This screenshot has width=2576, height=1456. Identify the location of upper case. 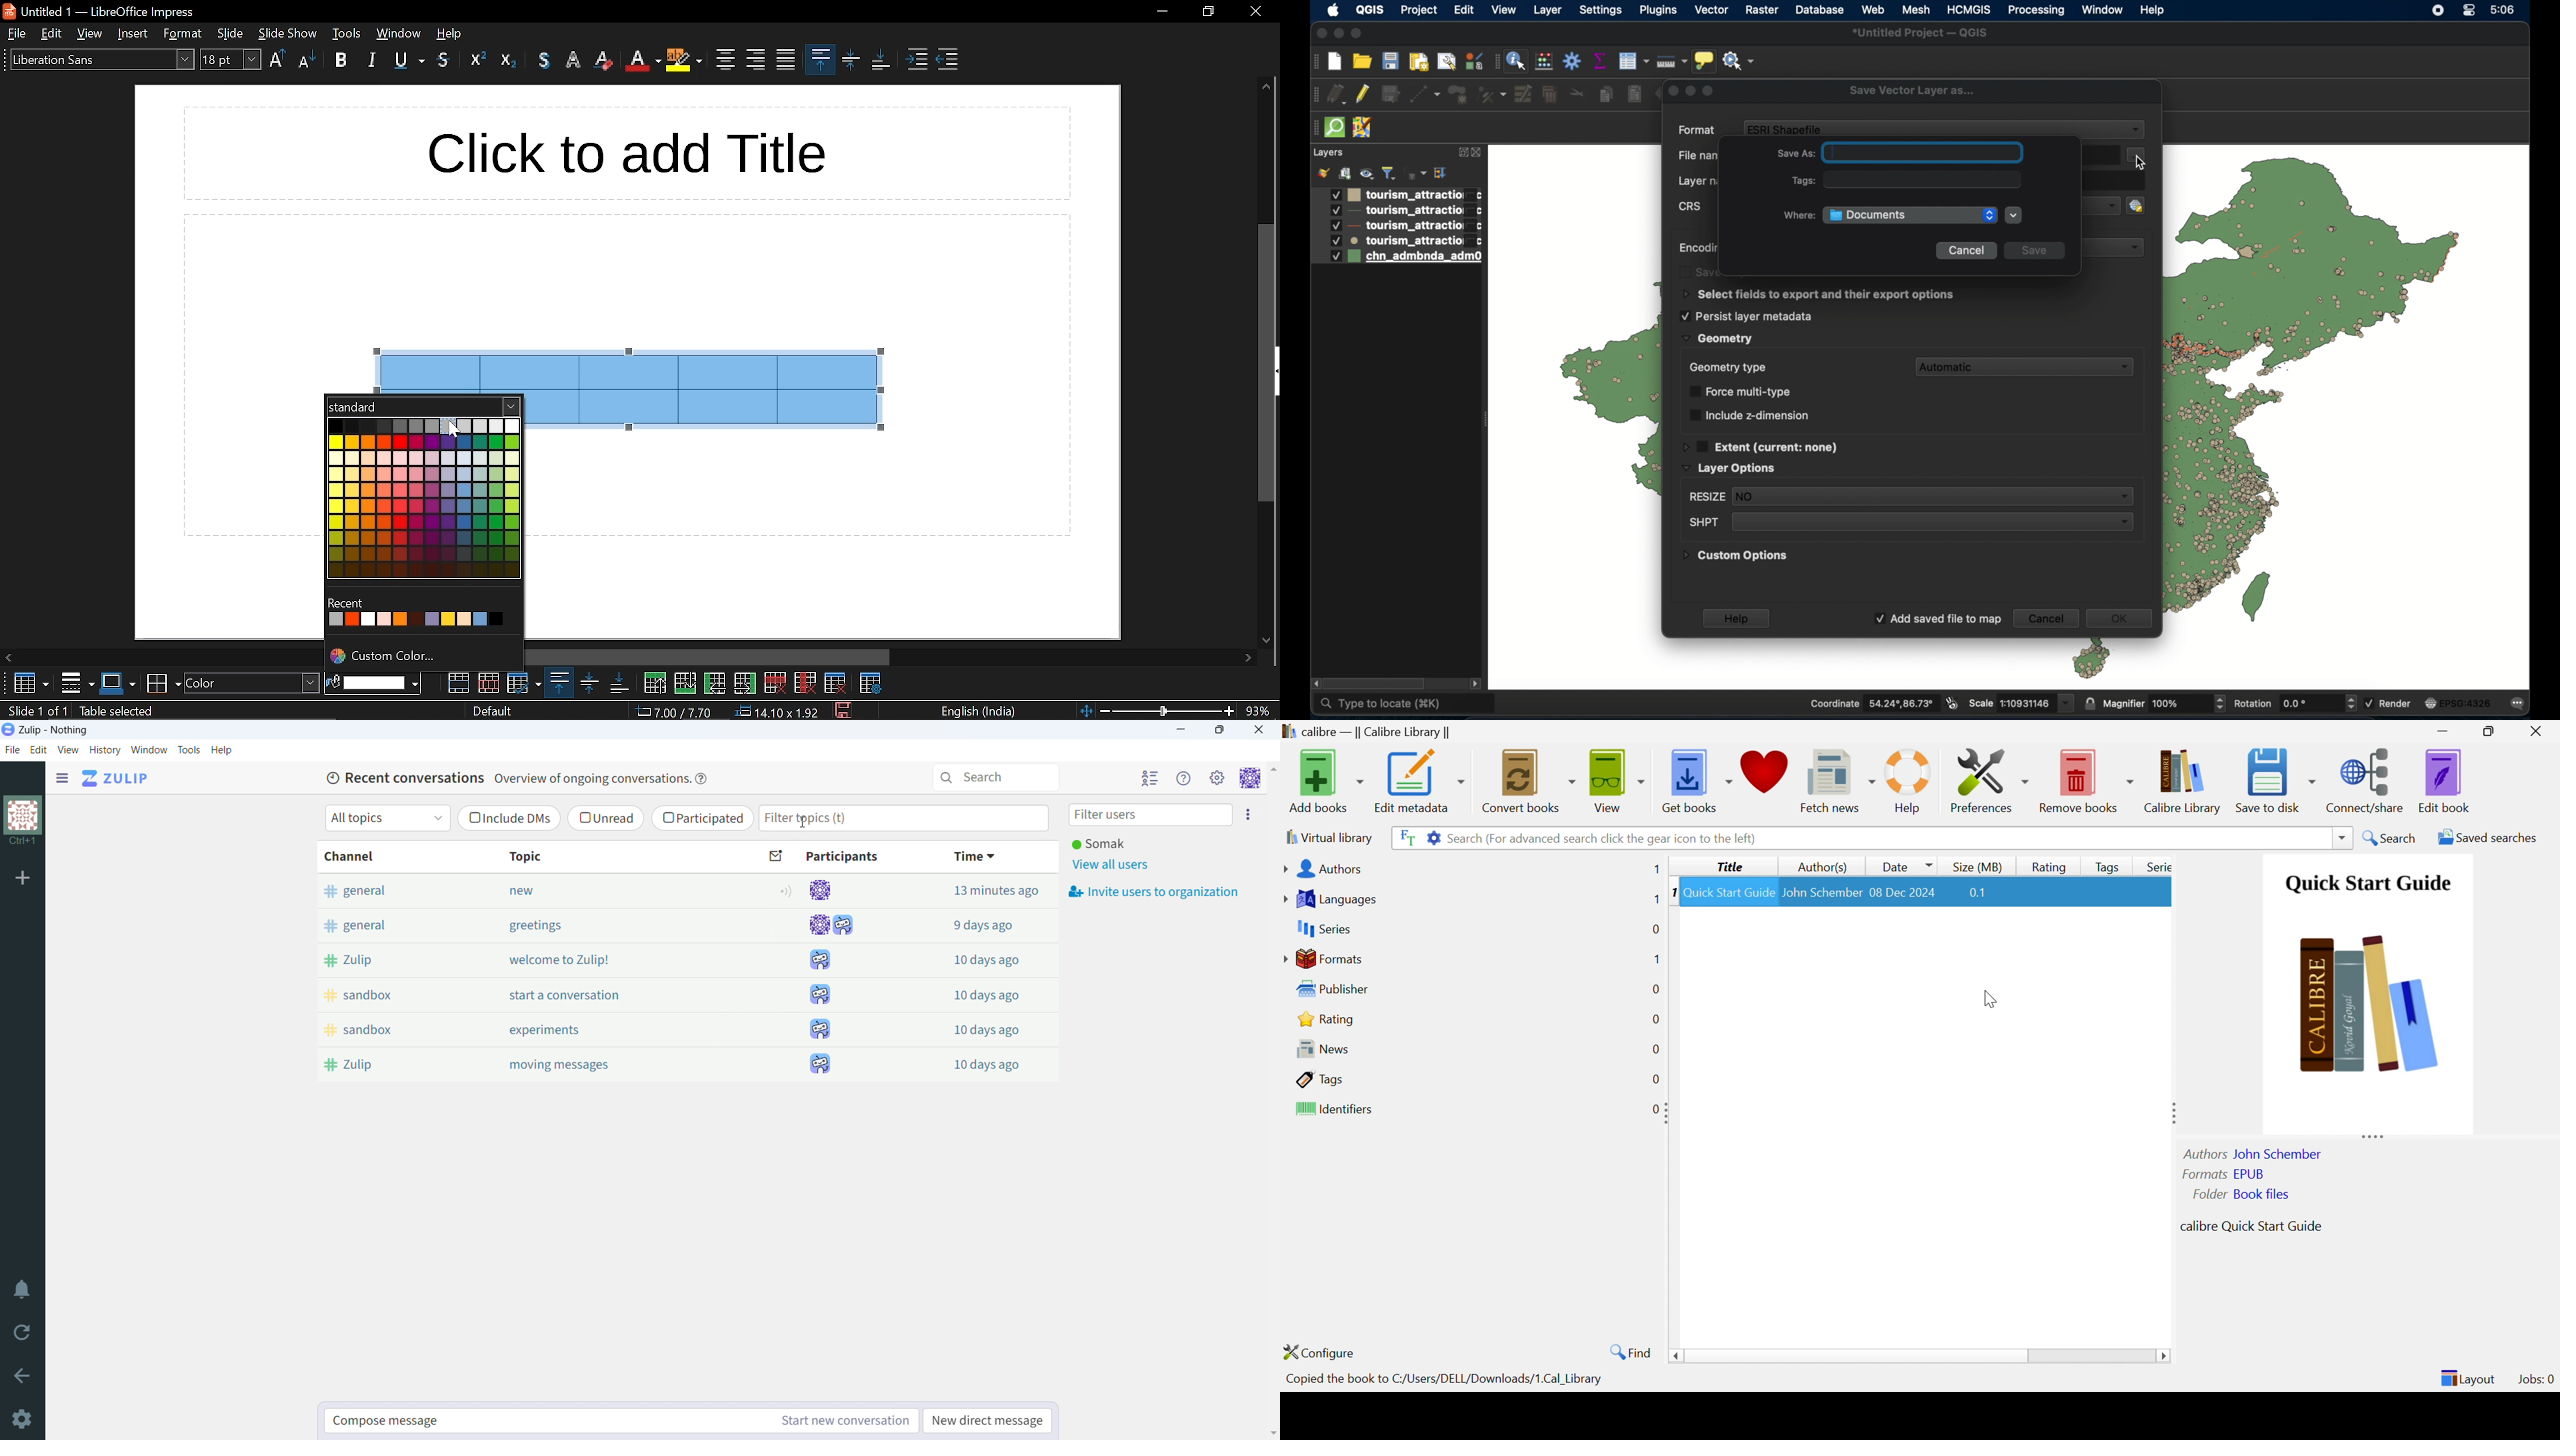
(277, 58).